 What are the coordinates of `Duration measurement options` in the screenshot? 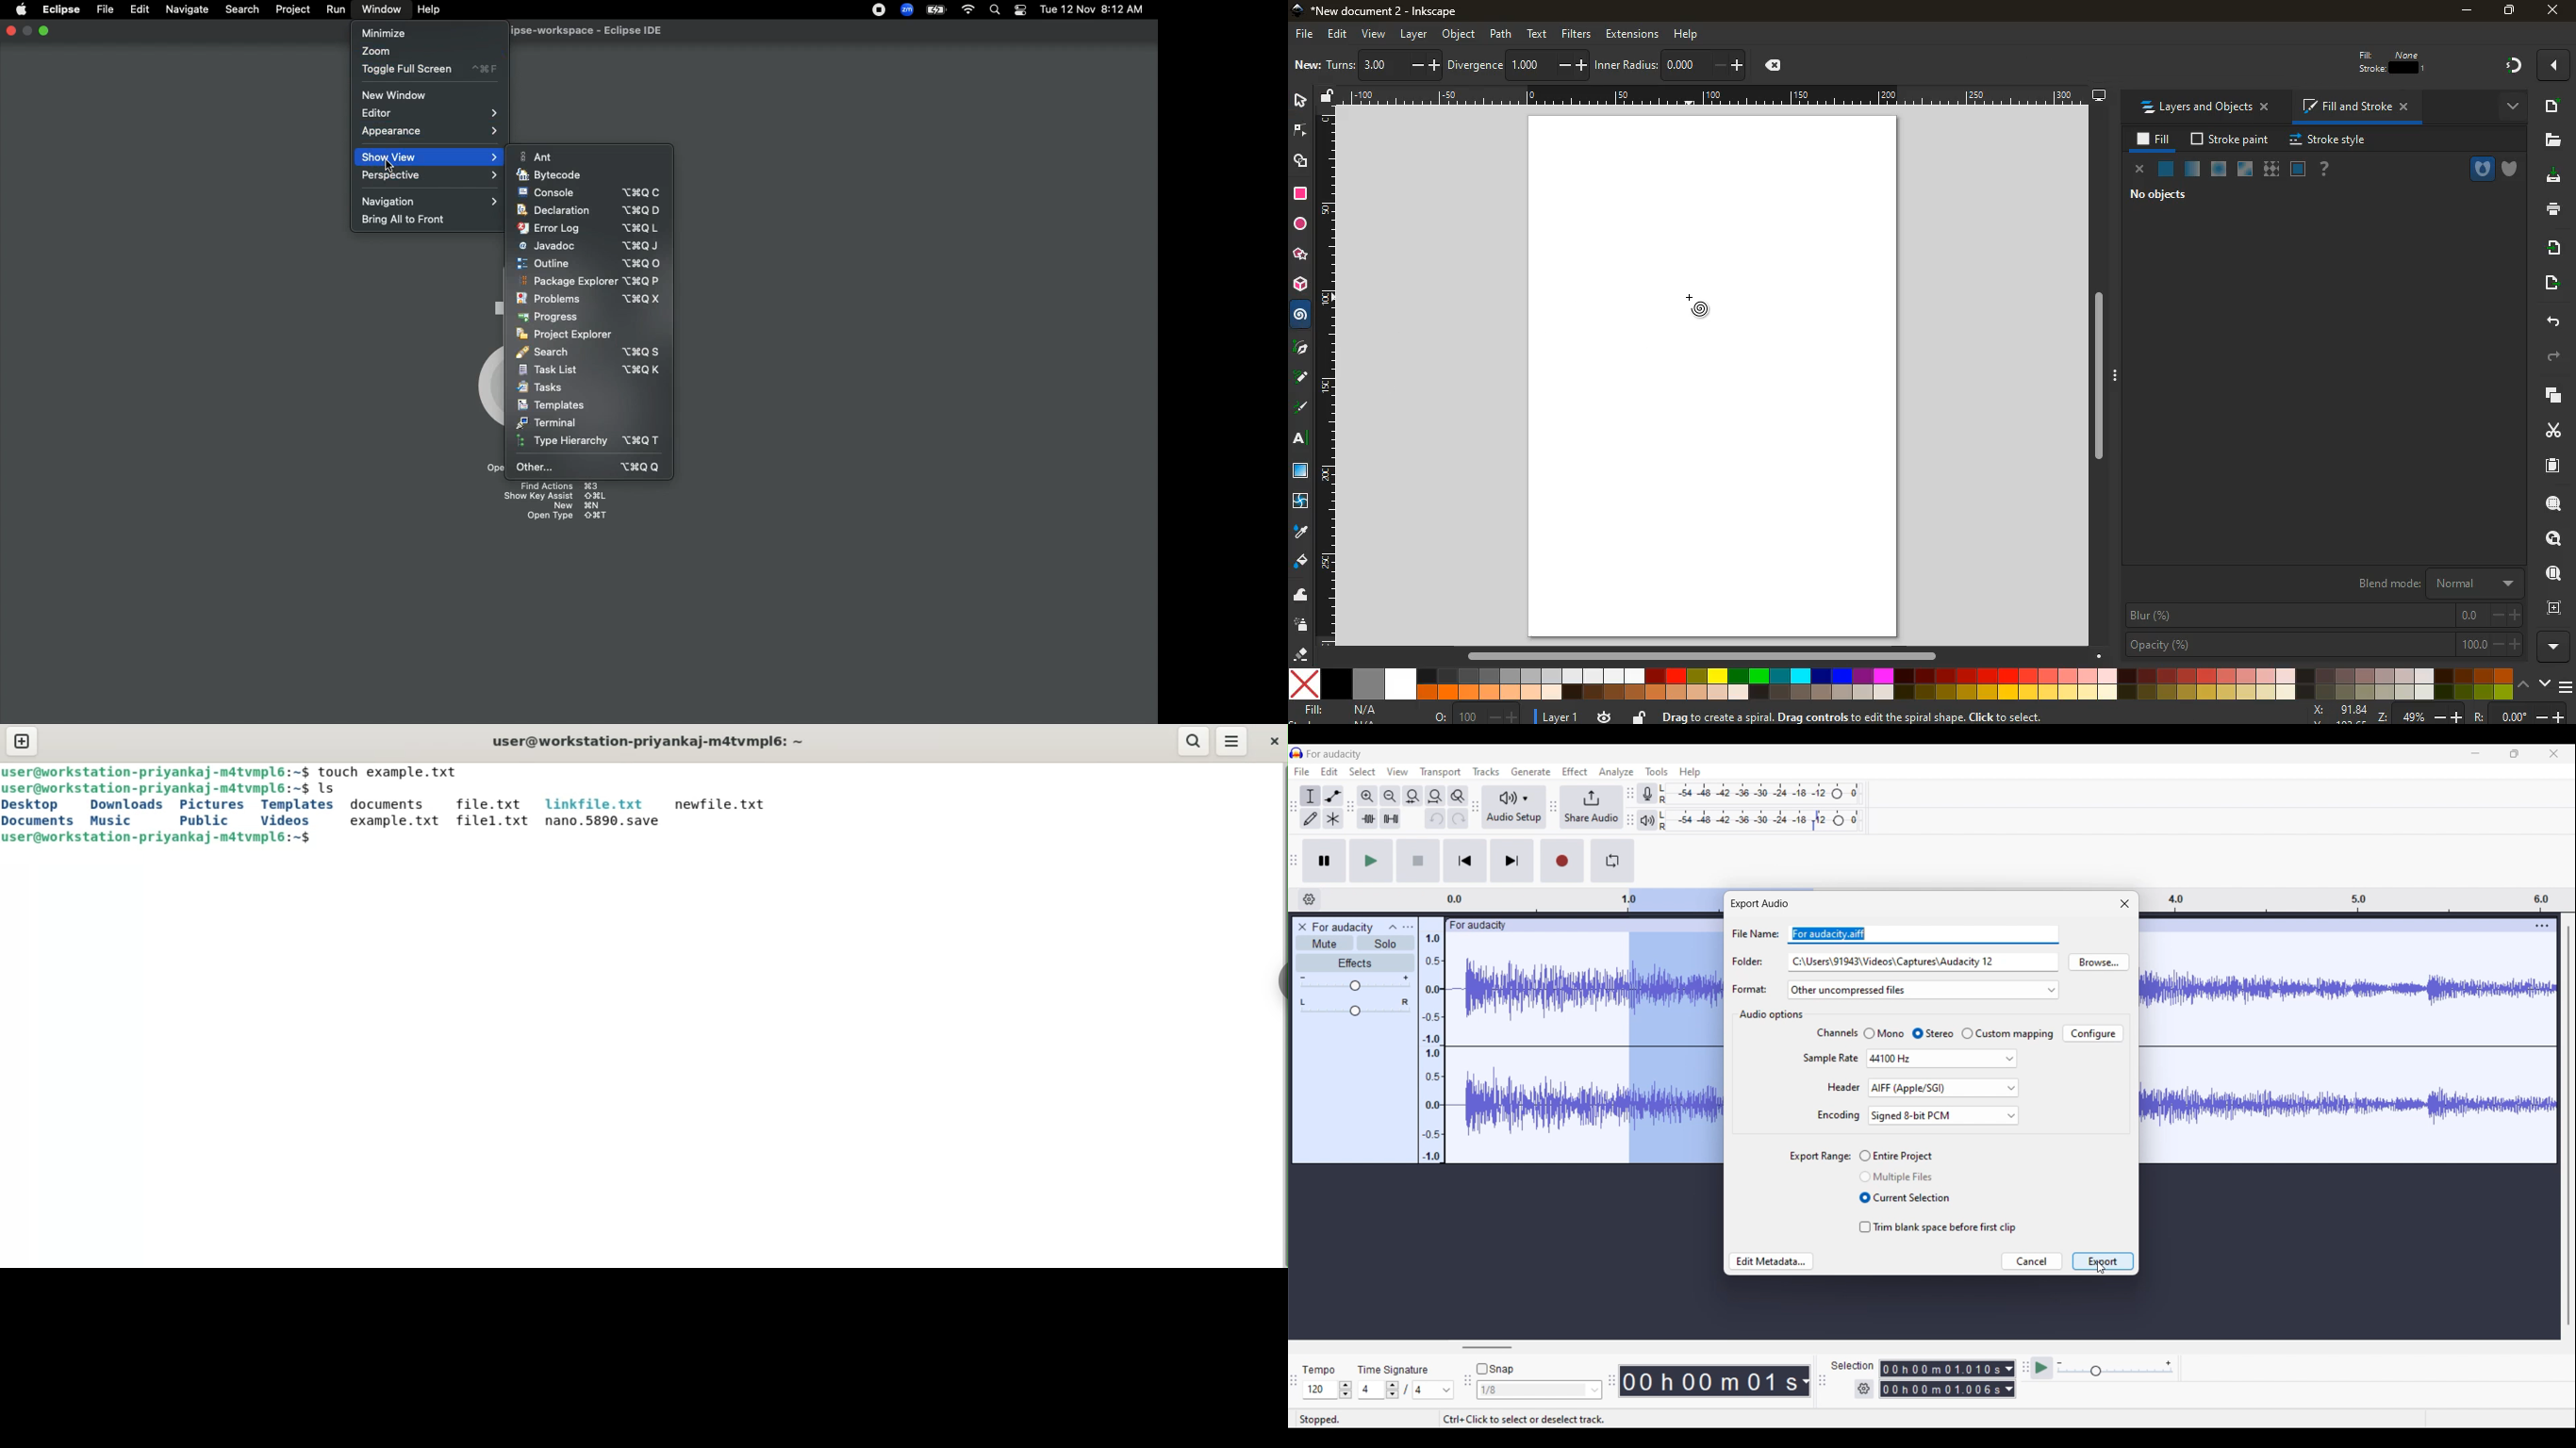 It's located at (2009, 1379).